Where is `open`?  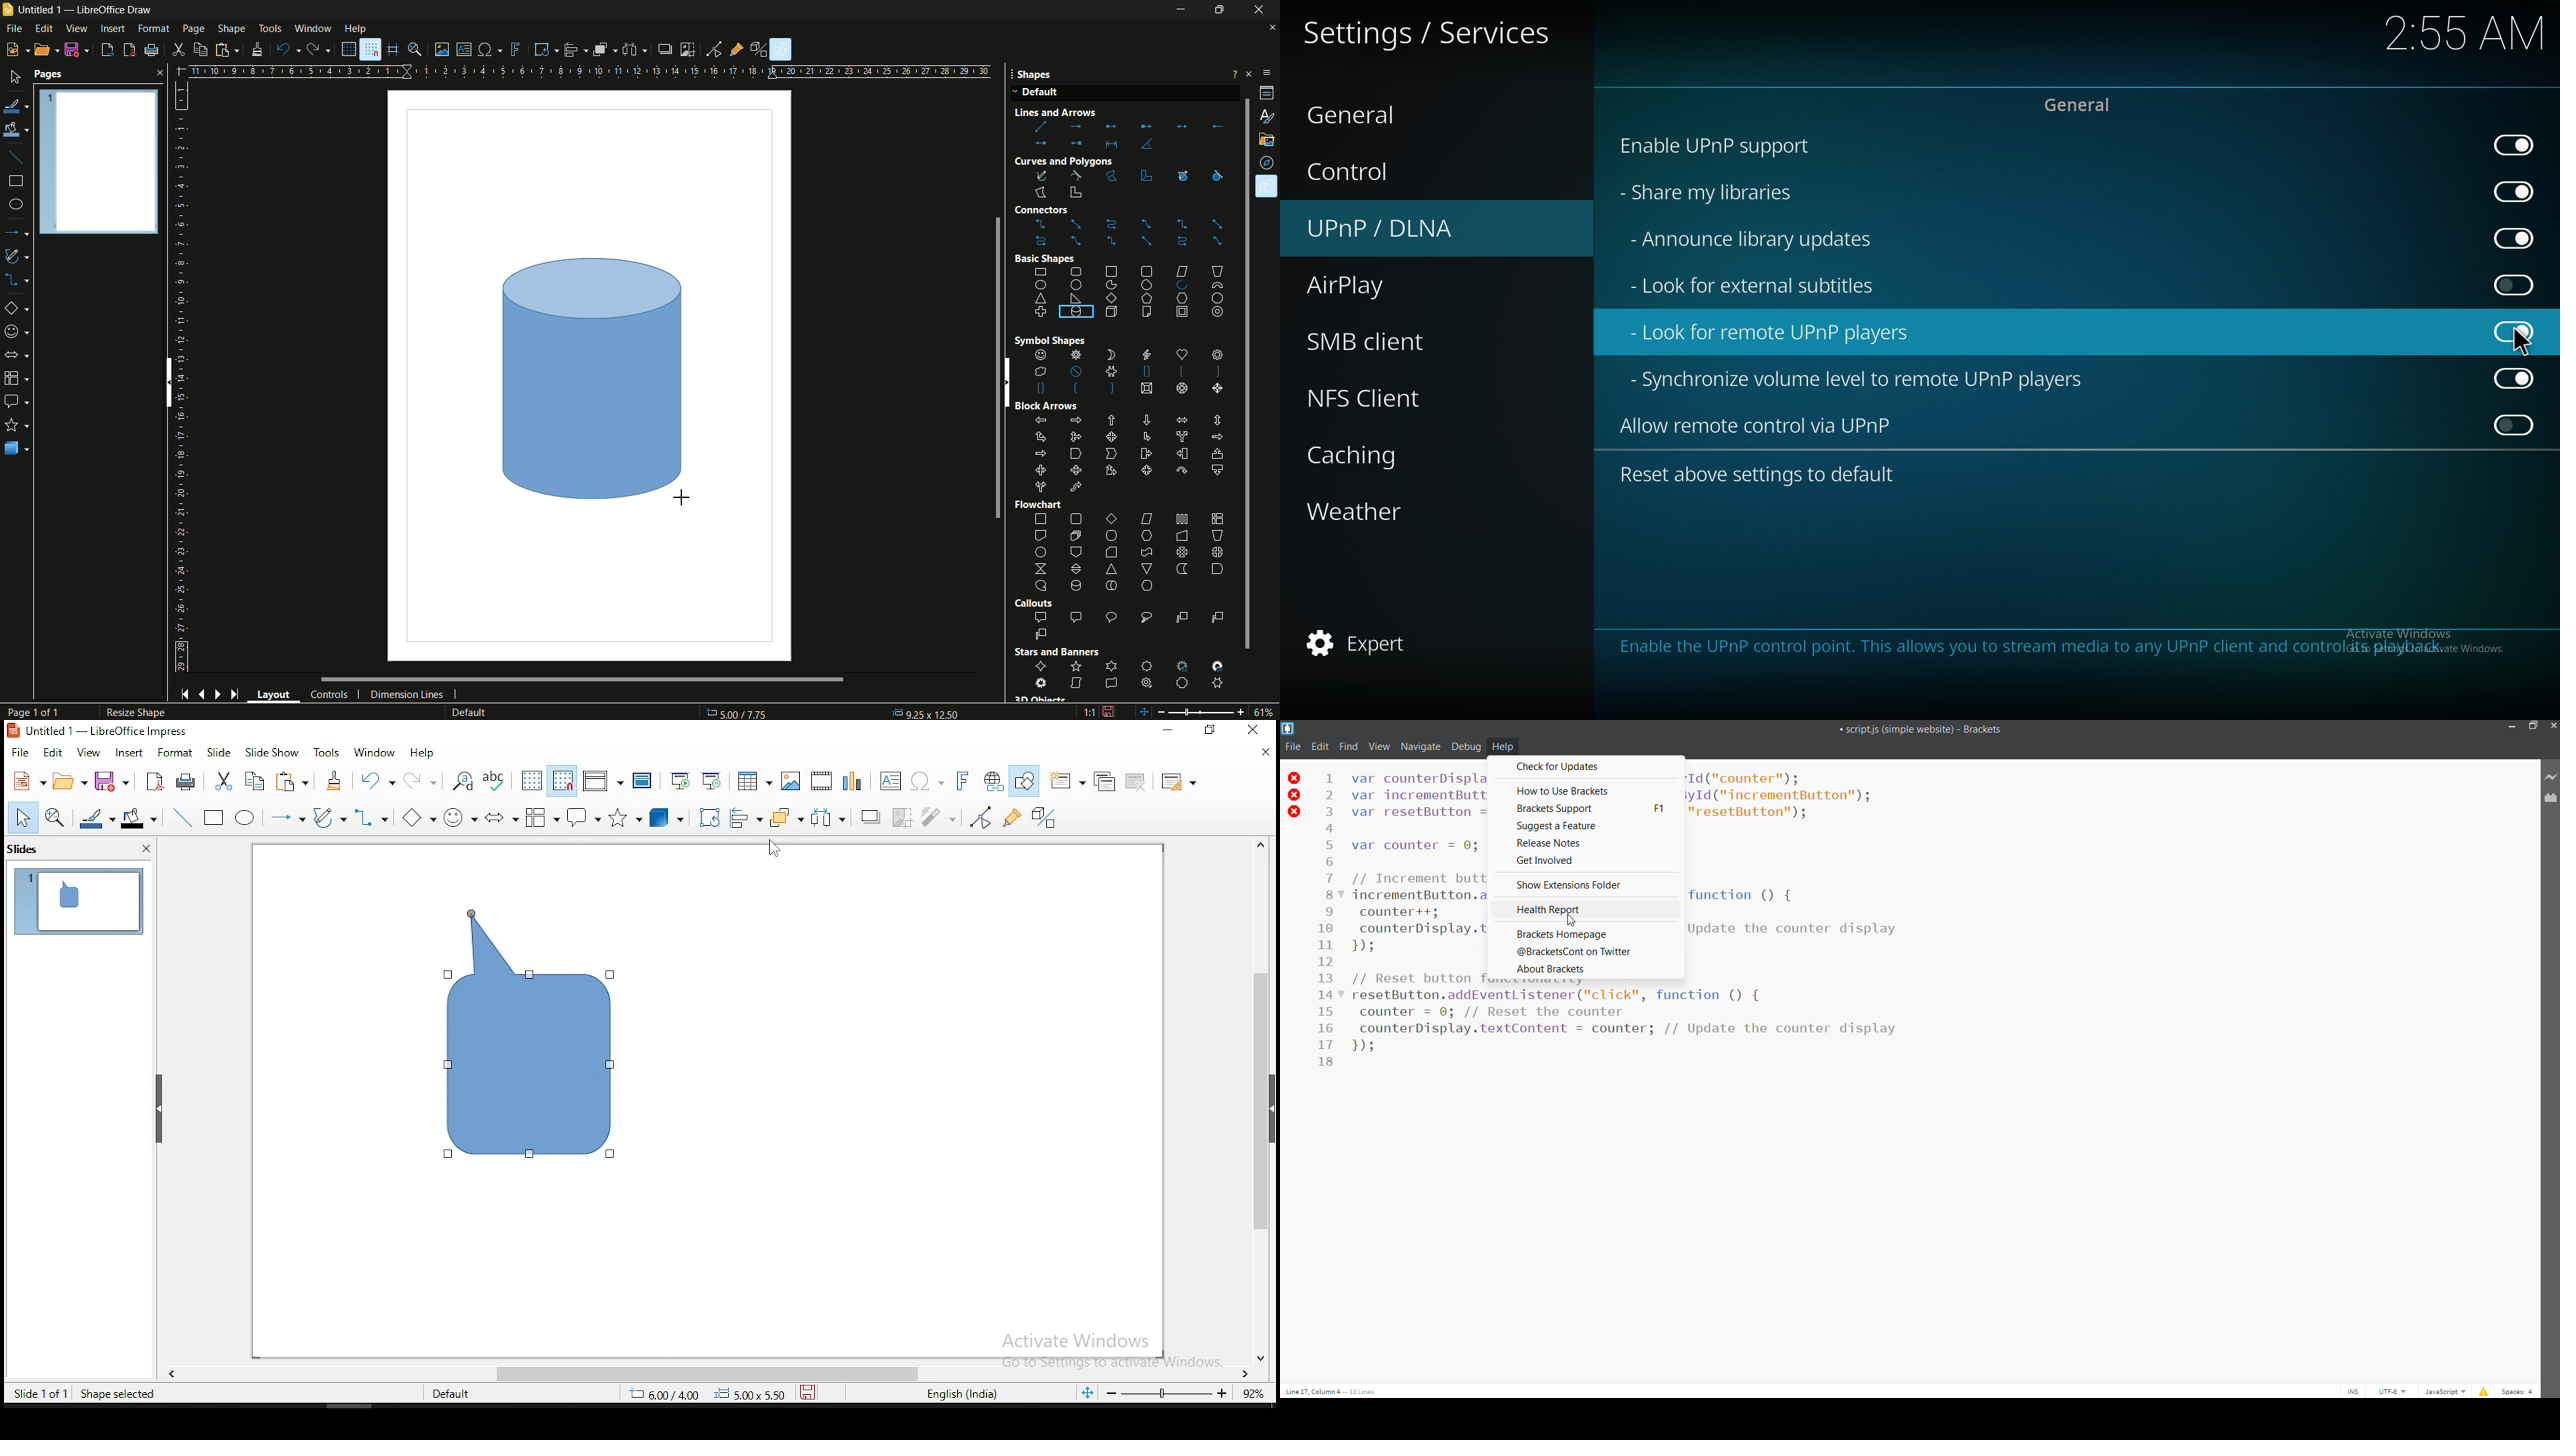 open is located at coordinates (69, 781).